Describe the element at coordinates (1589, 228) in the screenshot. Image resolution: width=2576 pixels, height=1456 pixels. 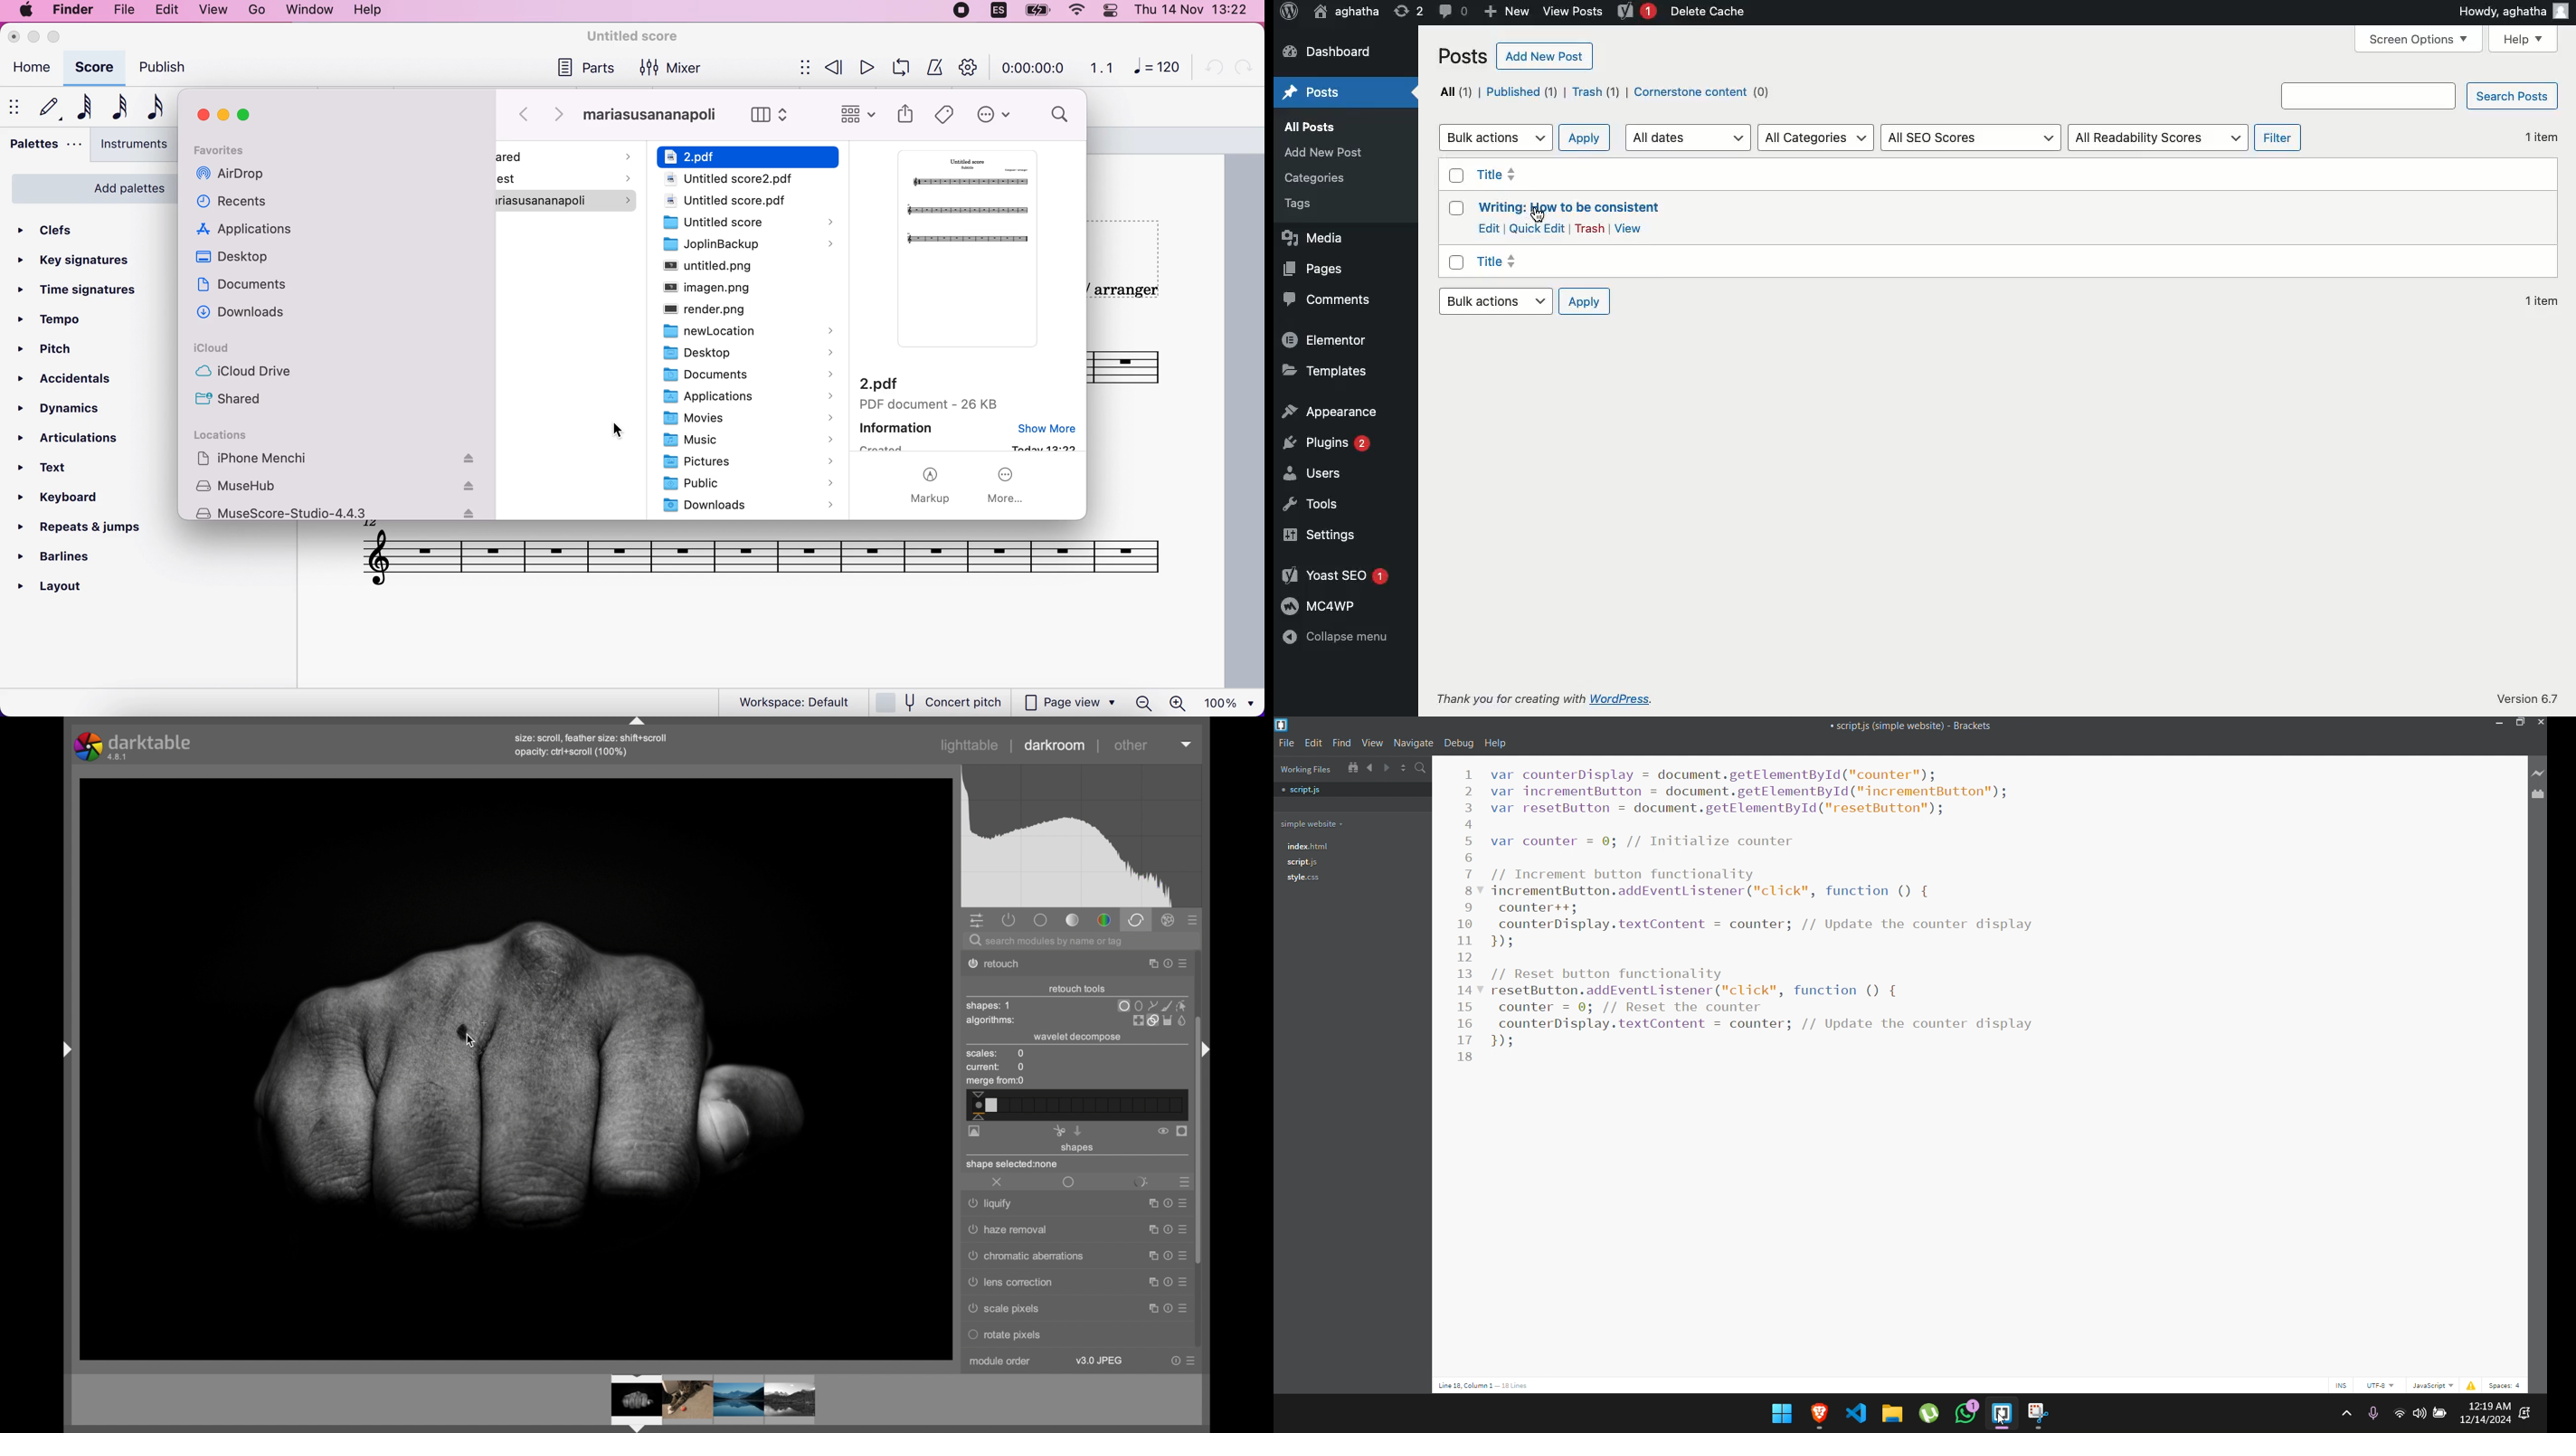
I see `Trash` at that location.